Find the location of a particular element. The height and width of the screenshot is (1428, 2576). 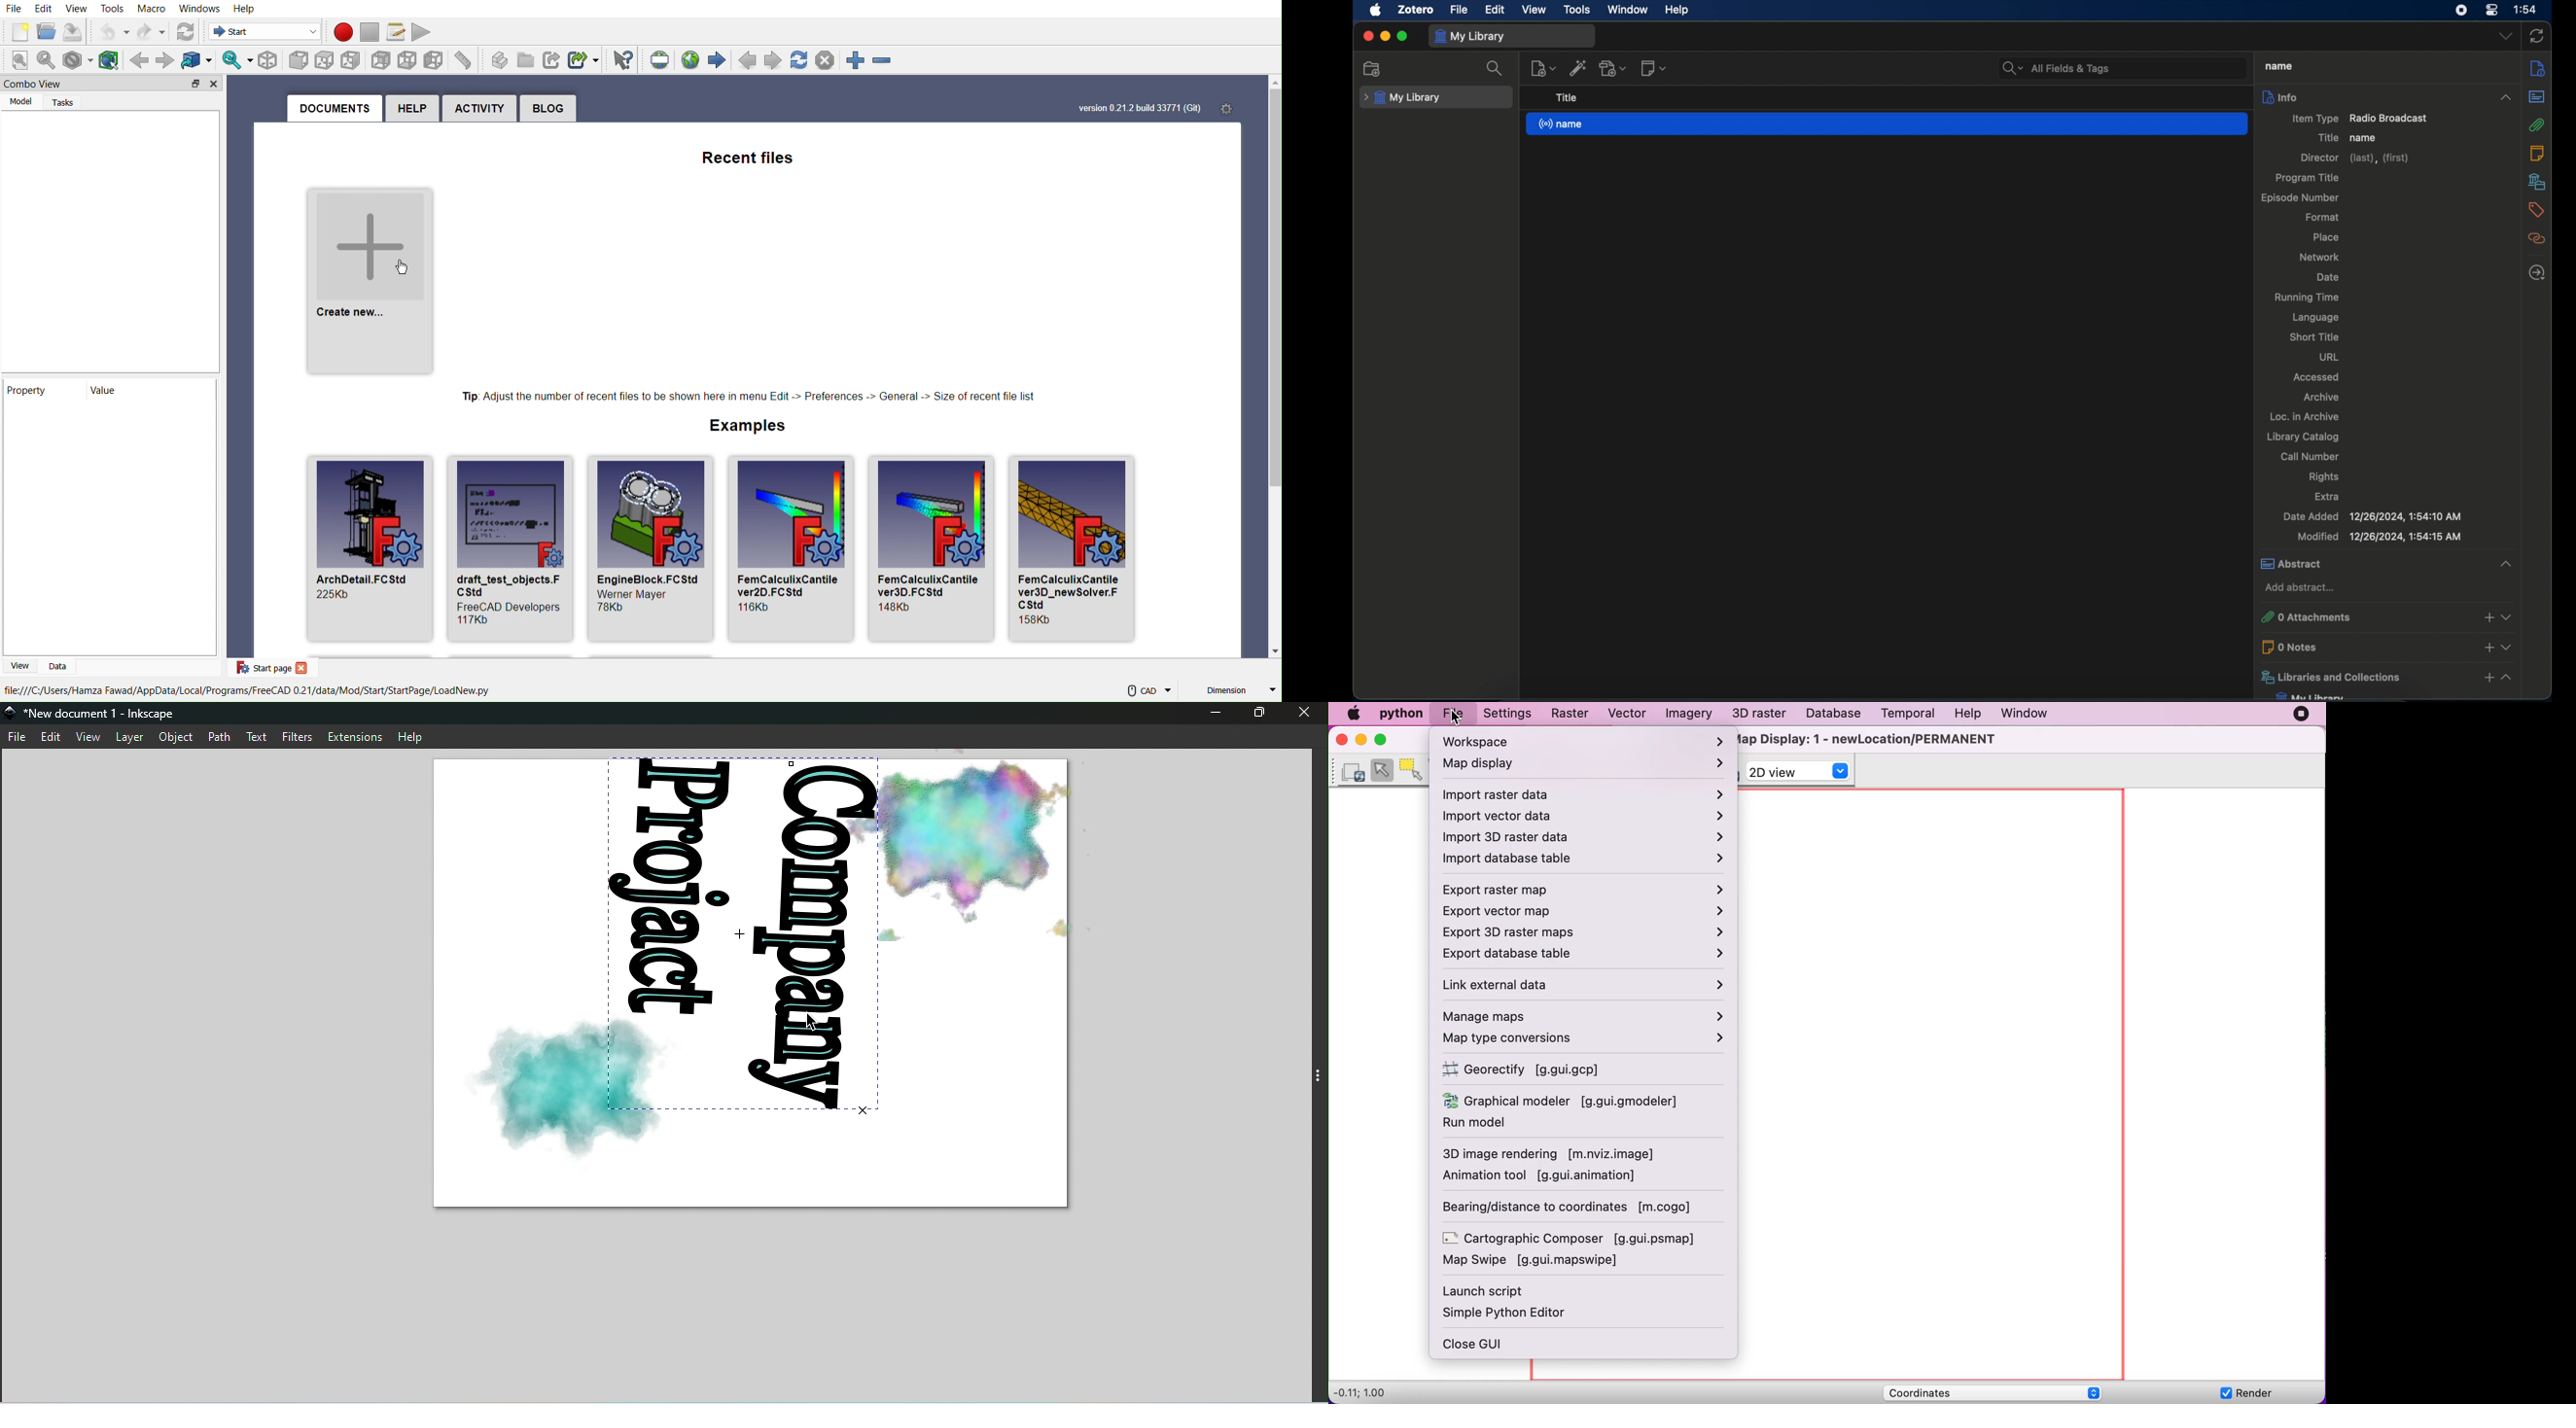

Extensions is located at coordinates (356, 736).